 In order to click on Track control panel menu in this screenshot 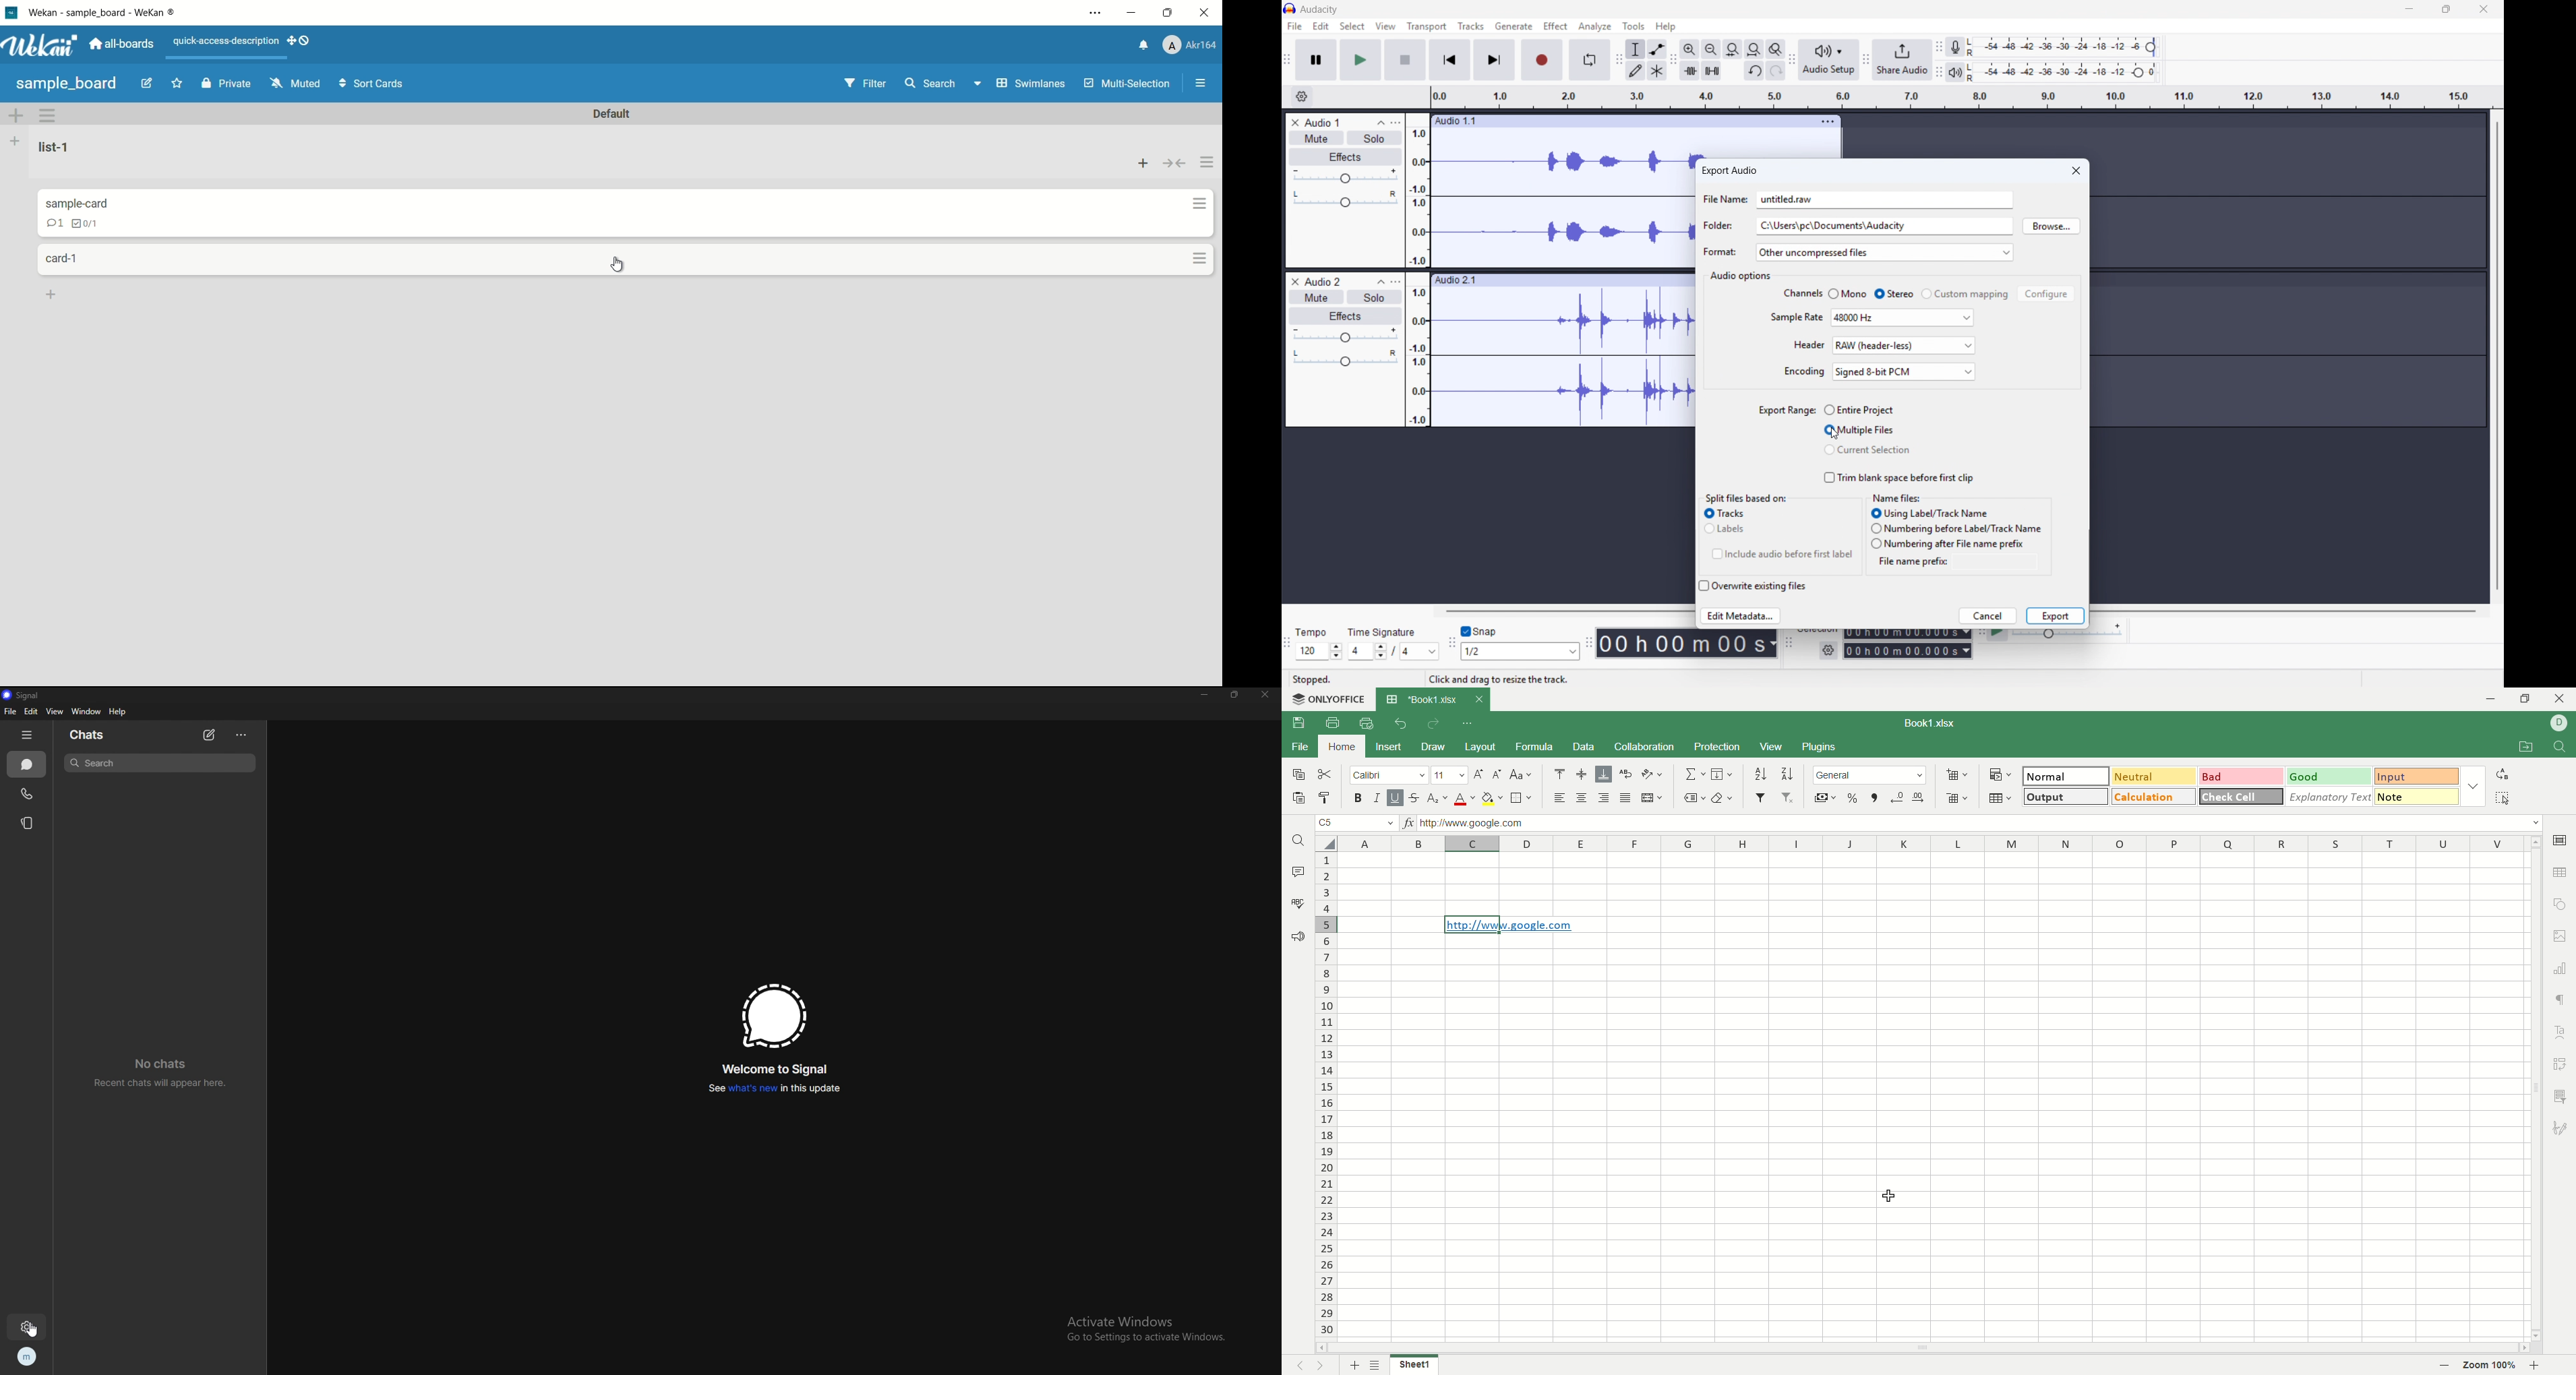, I will do `click(1396, 281)`.